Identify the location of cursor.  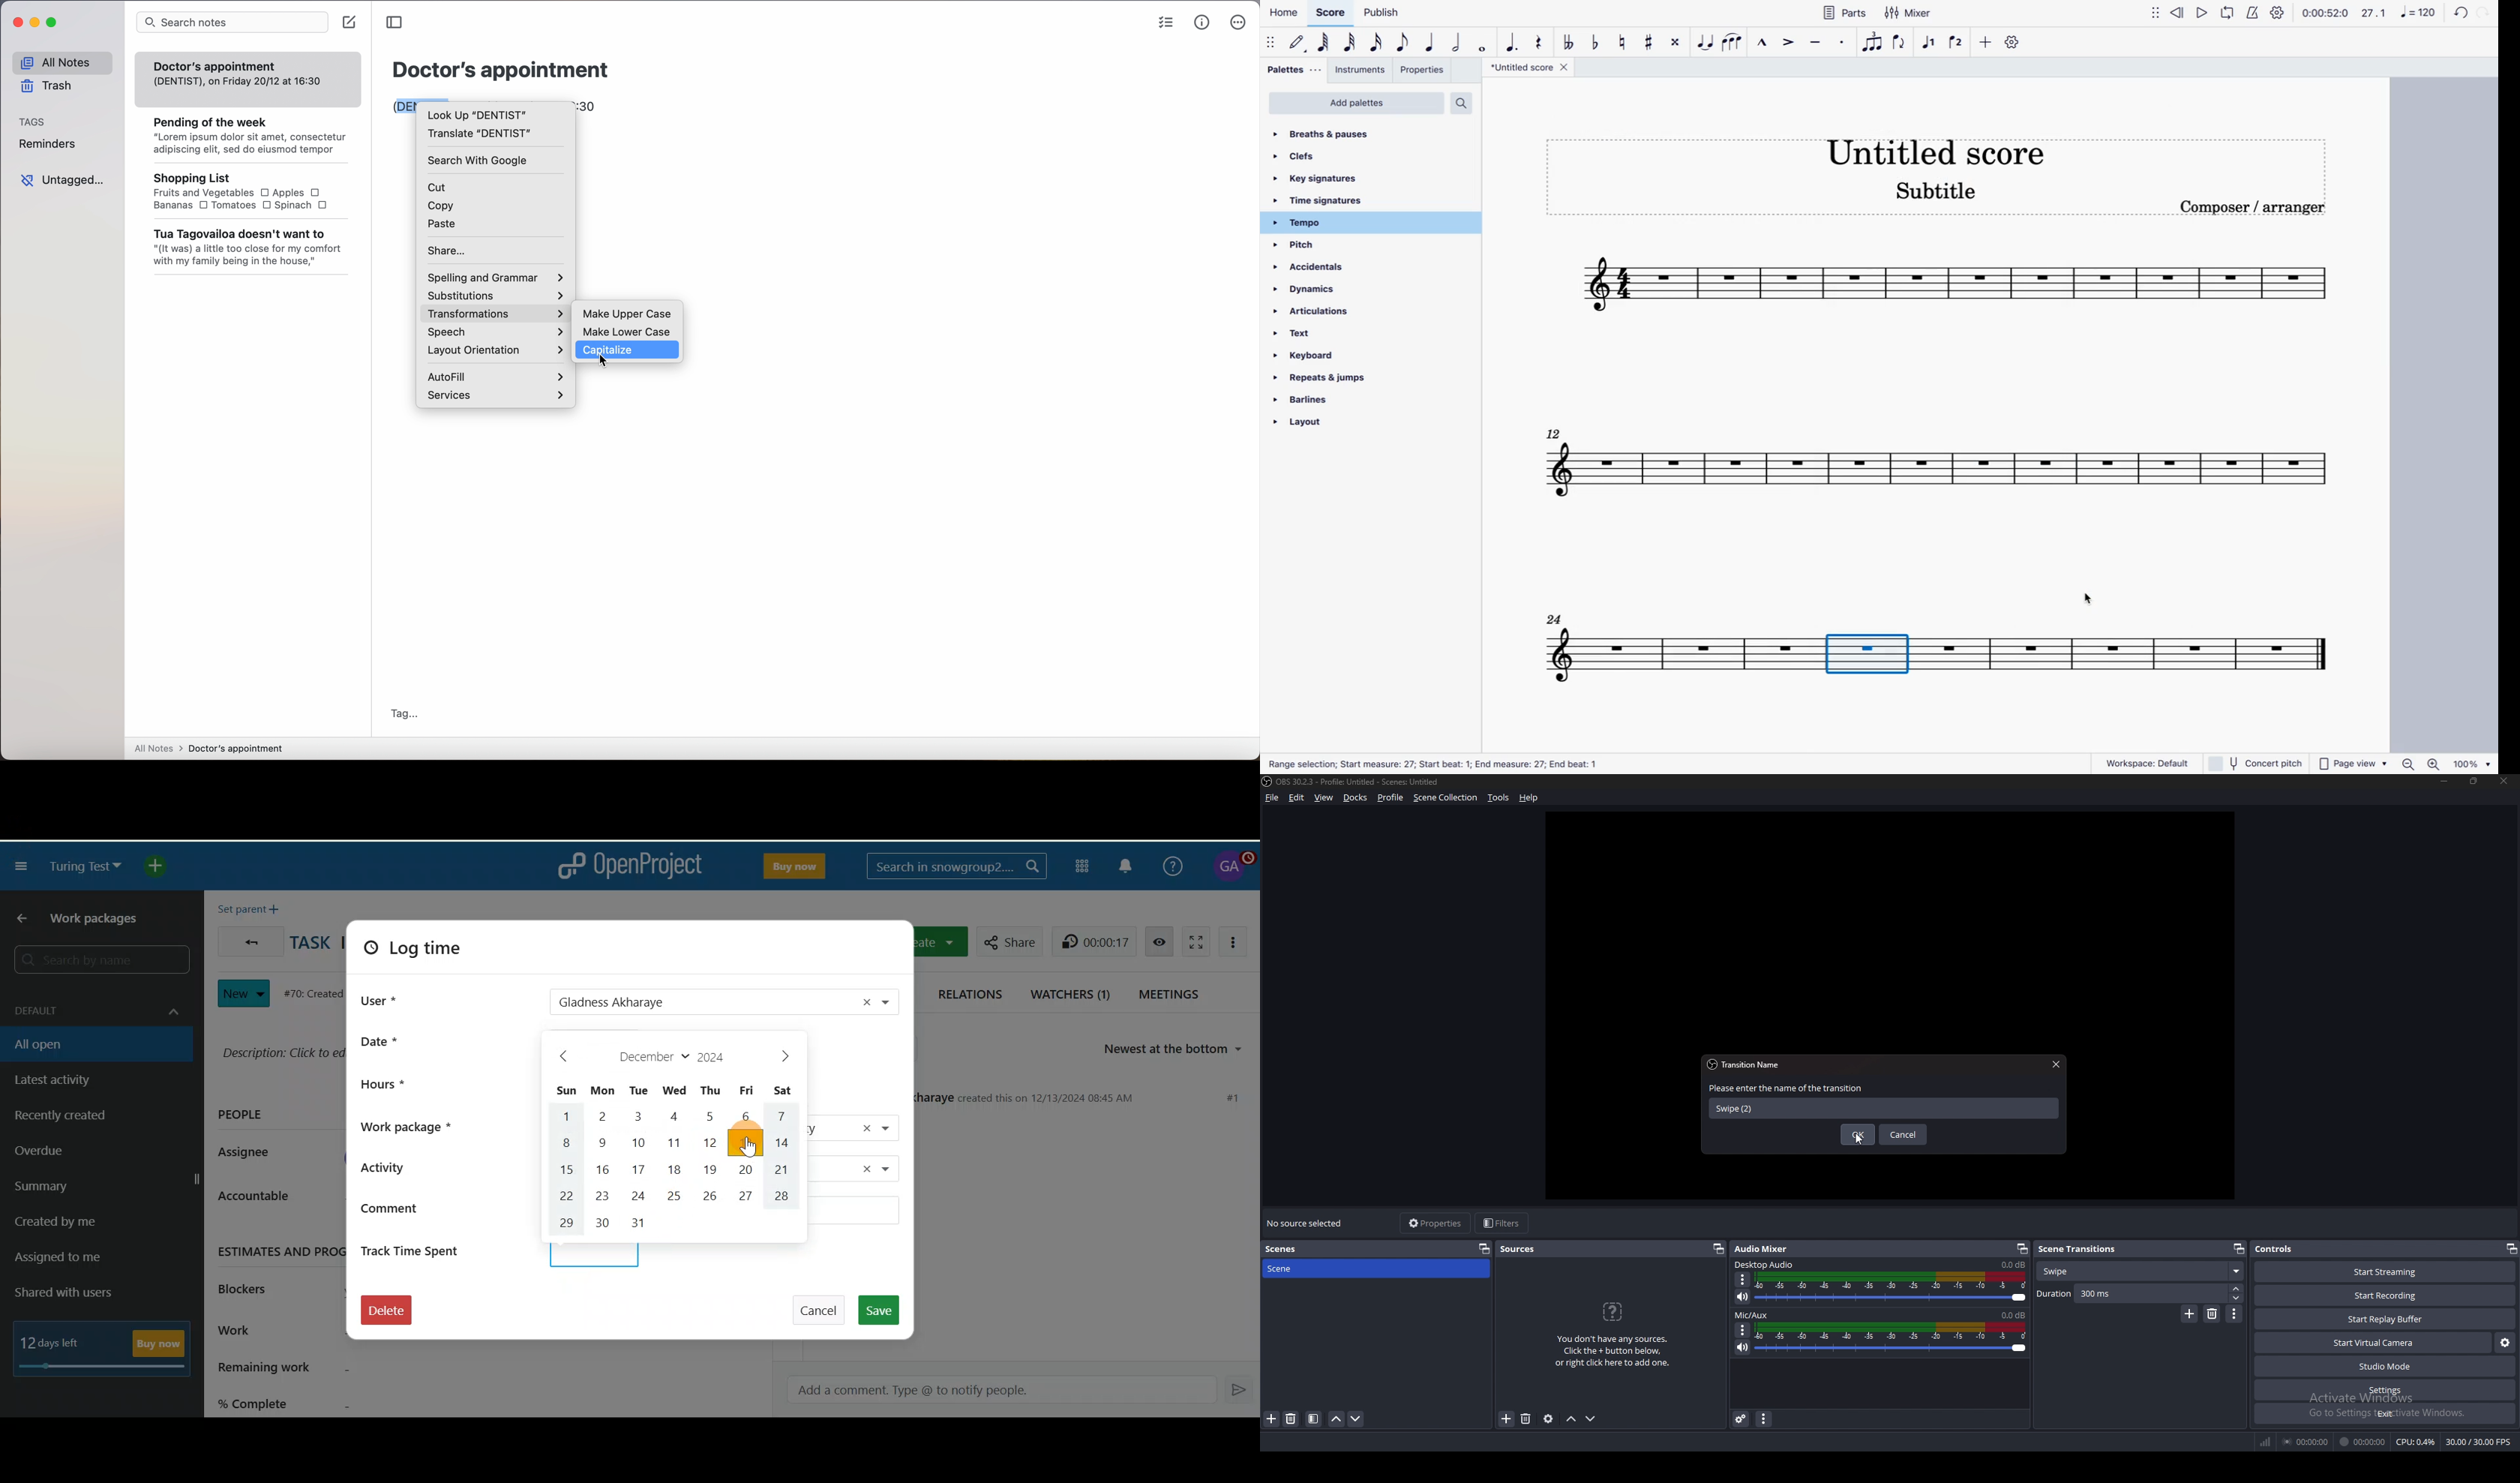
(604, 362).